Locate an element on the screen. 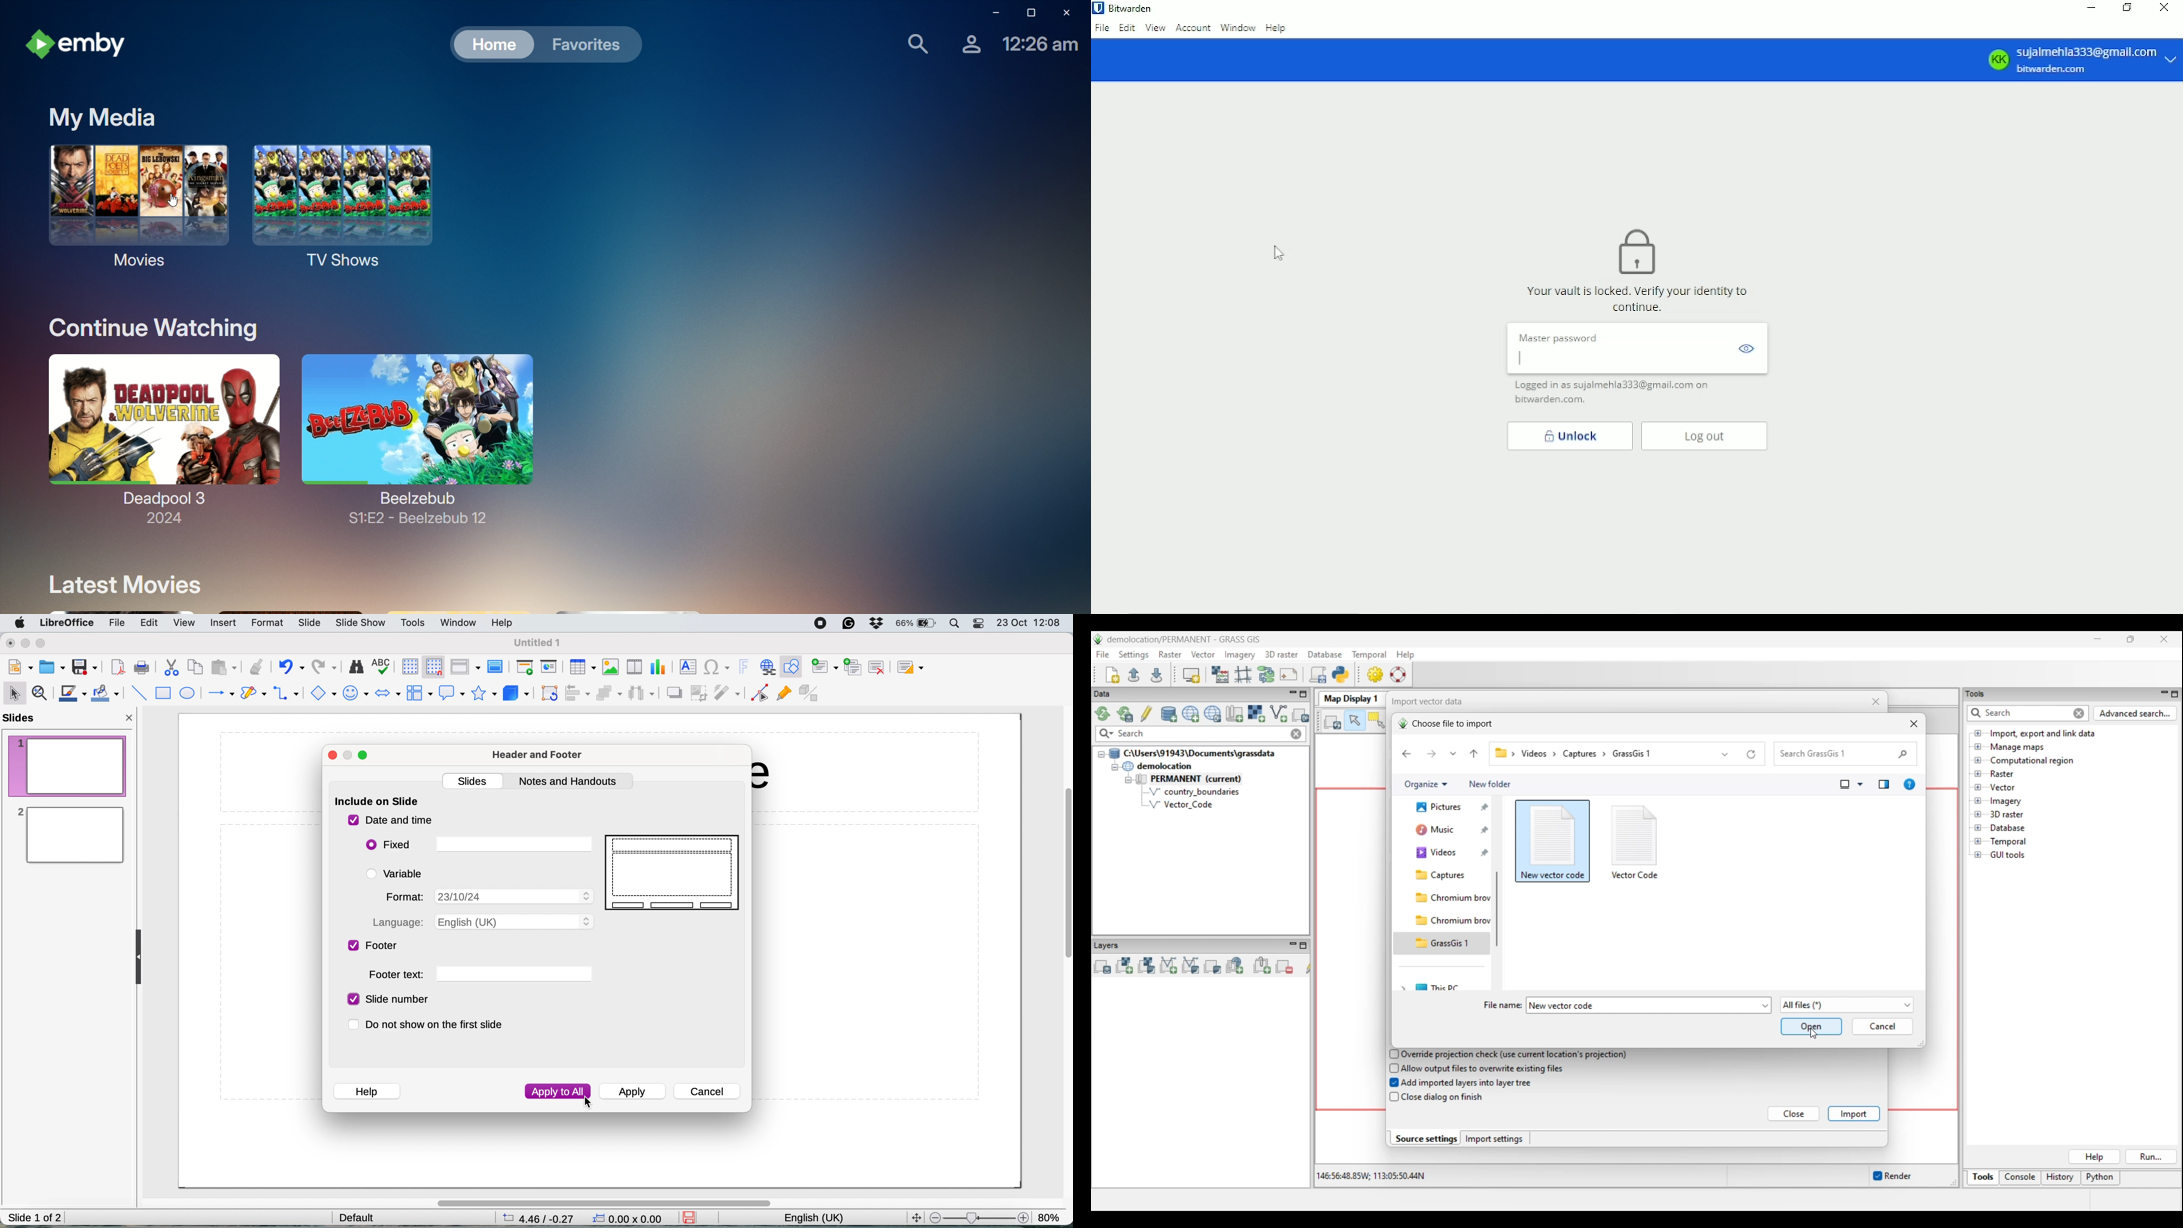  callout shapes is located at coordinates (449, 692).